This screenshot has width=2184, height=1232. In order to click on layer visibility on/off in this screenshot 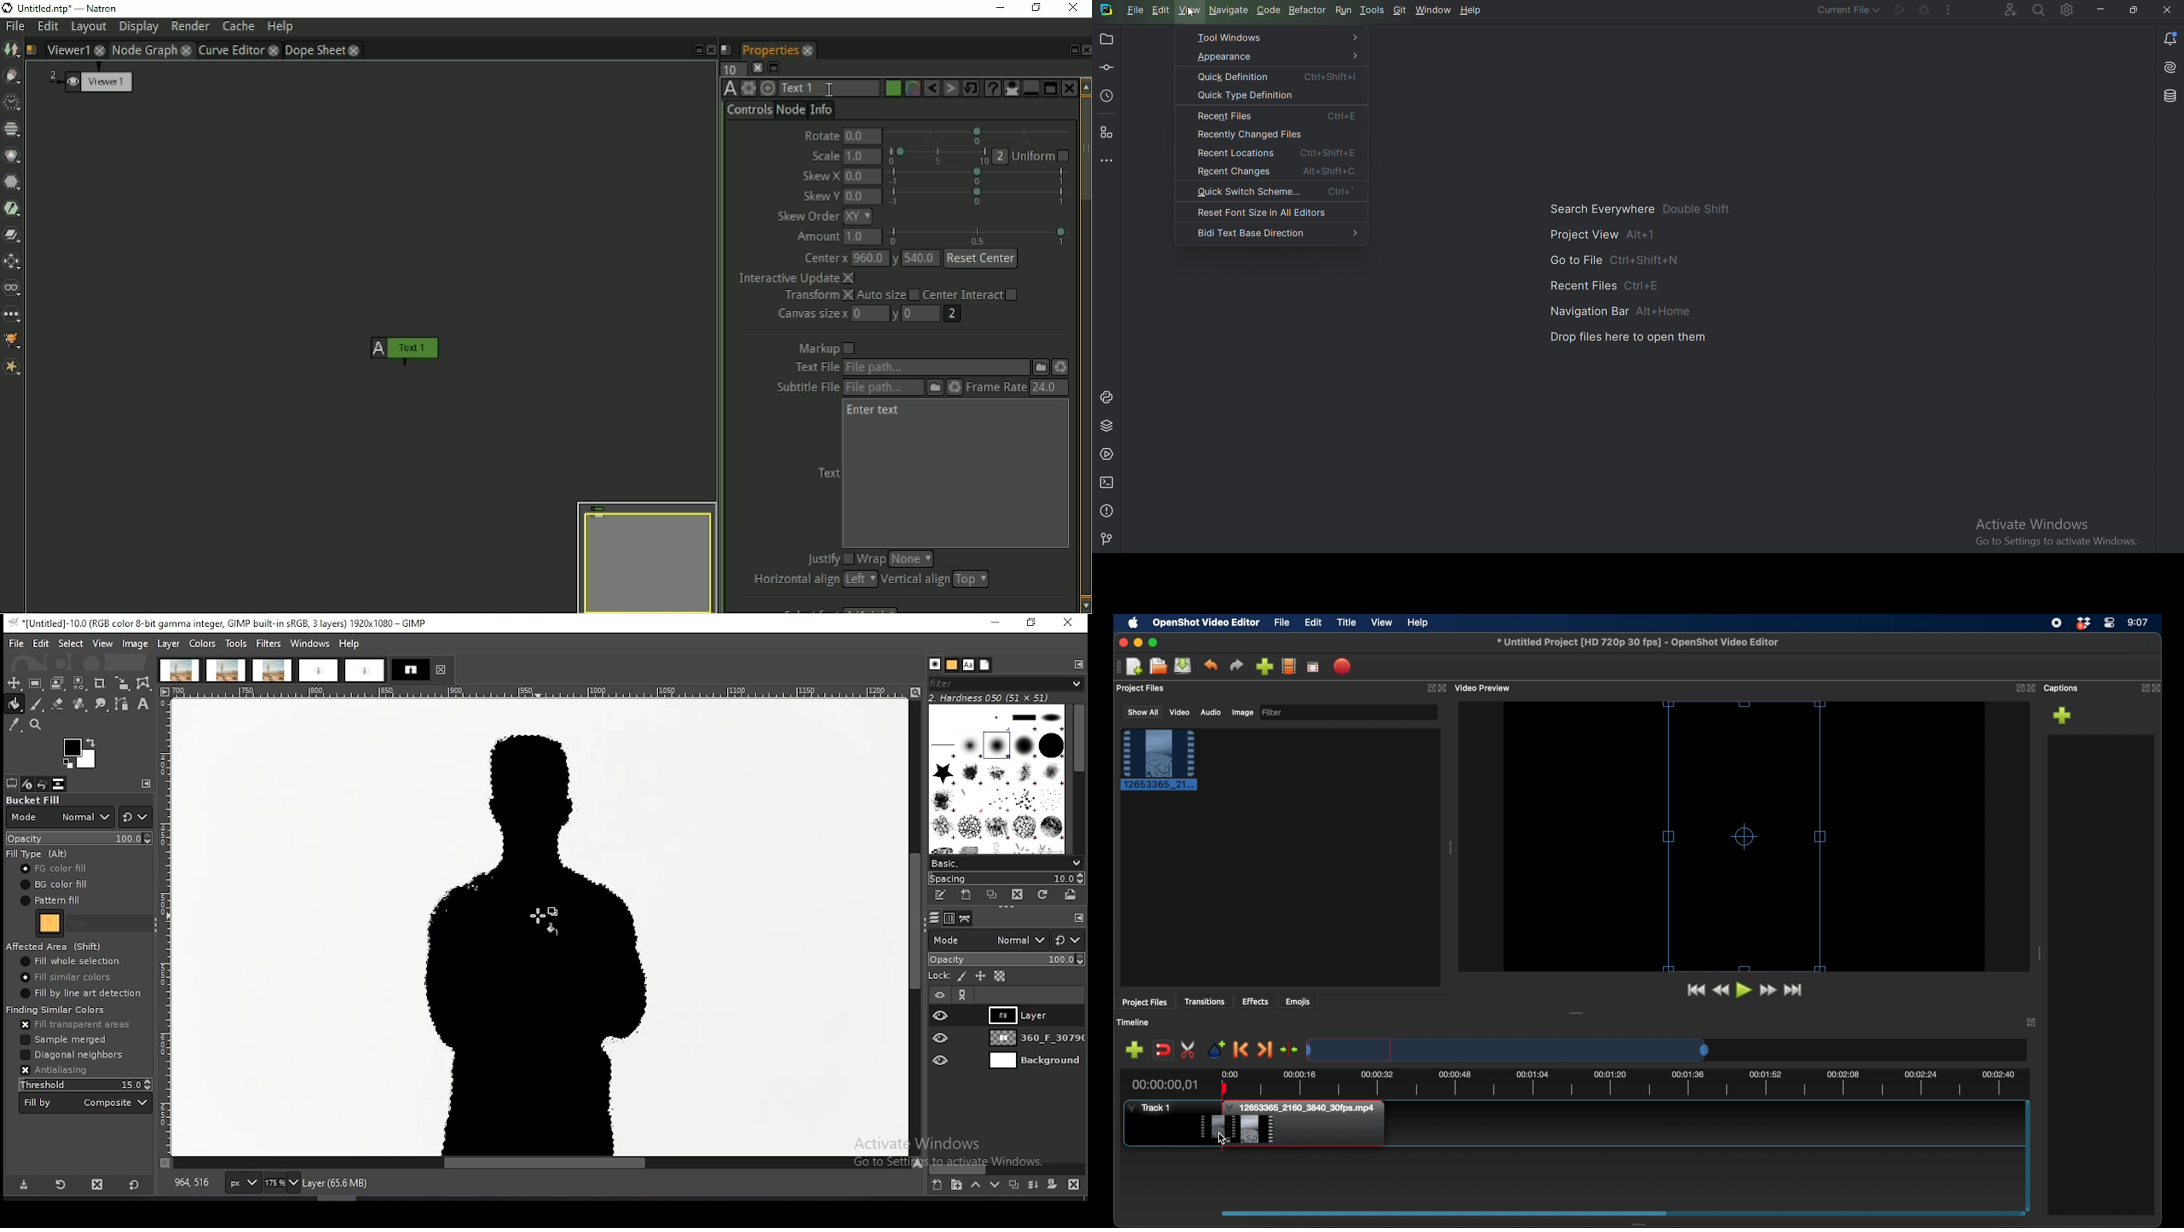, I will do `click(942, 1016)`.